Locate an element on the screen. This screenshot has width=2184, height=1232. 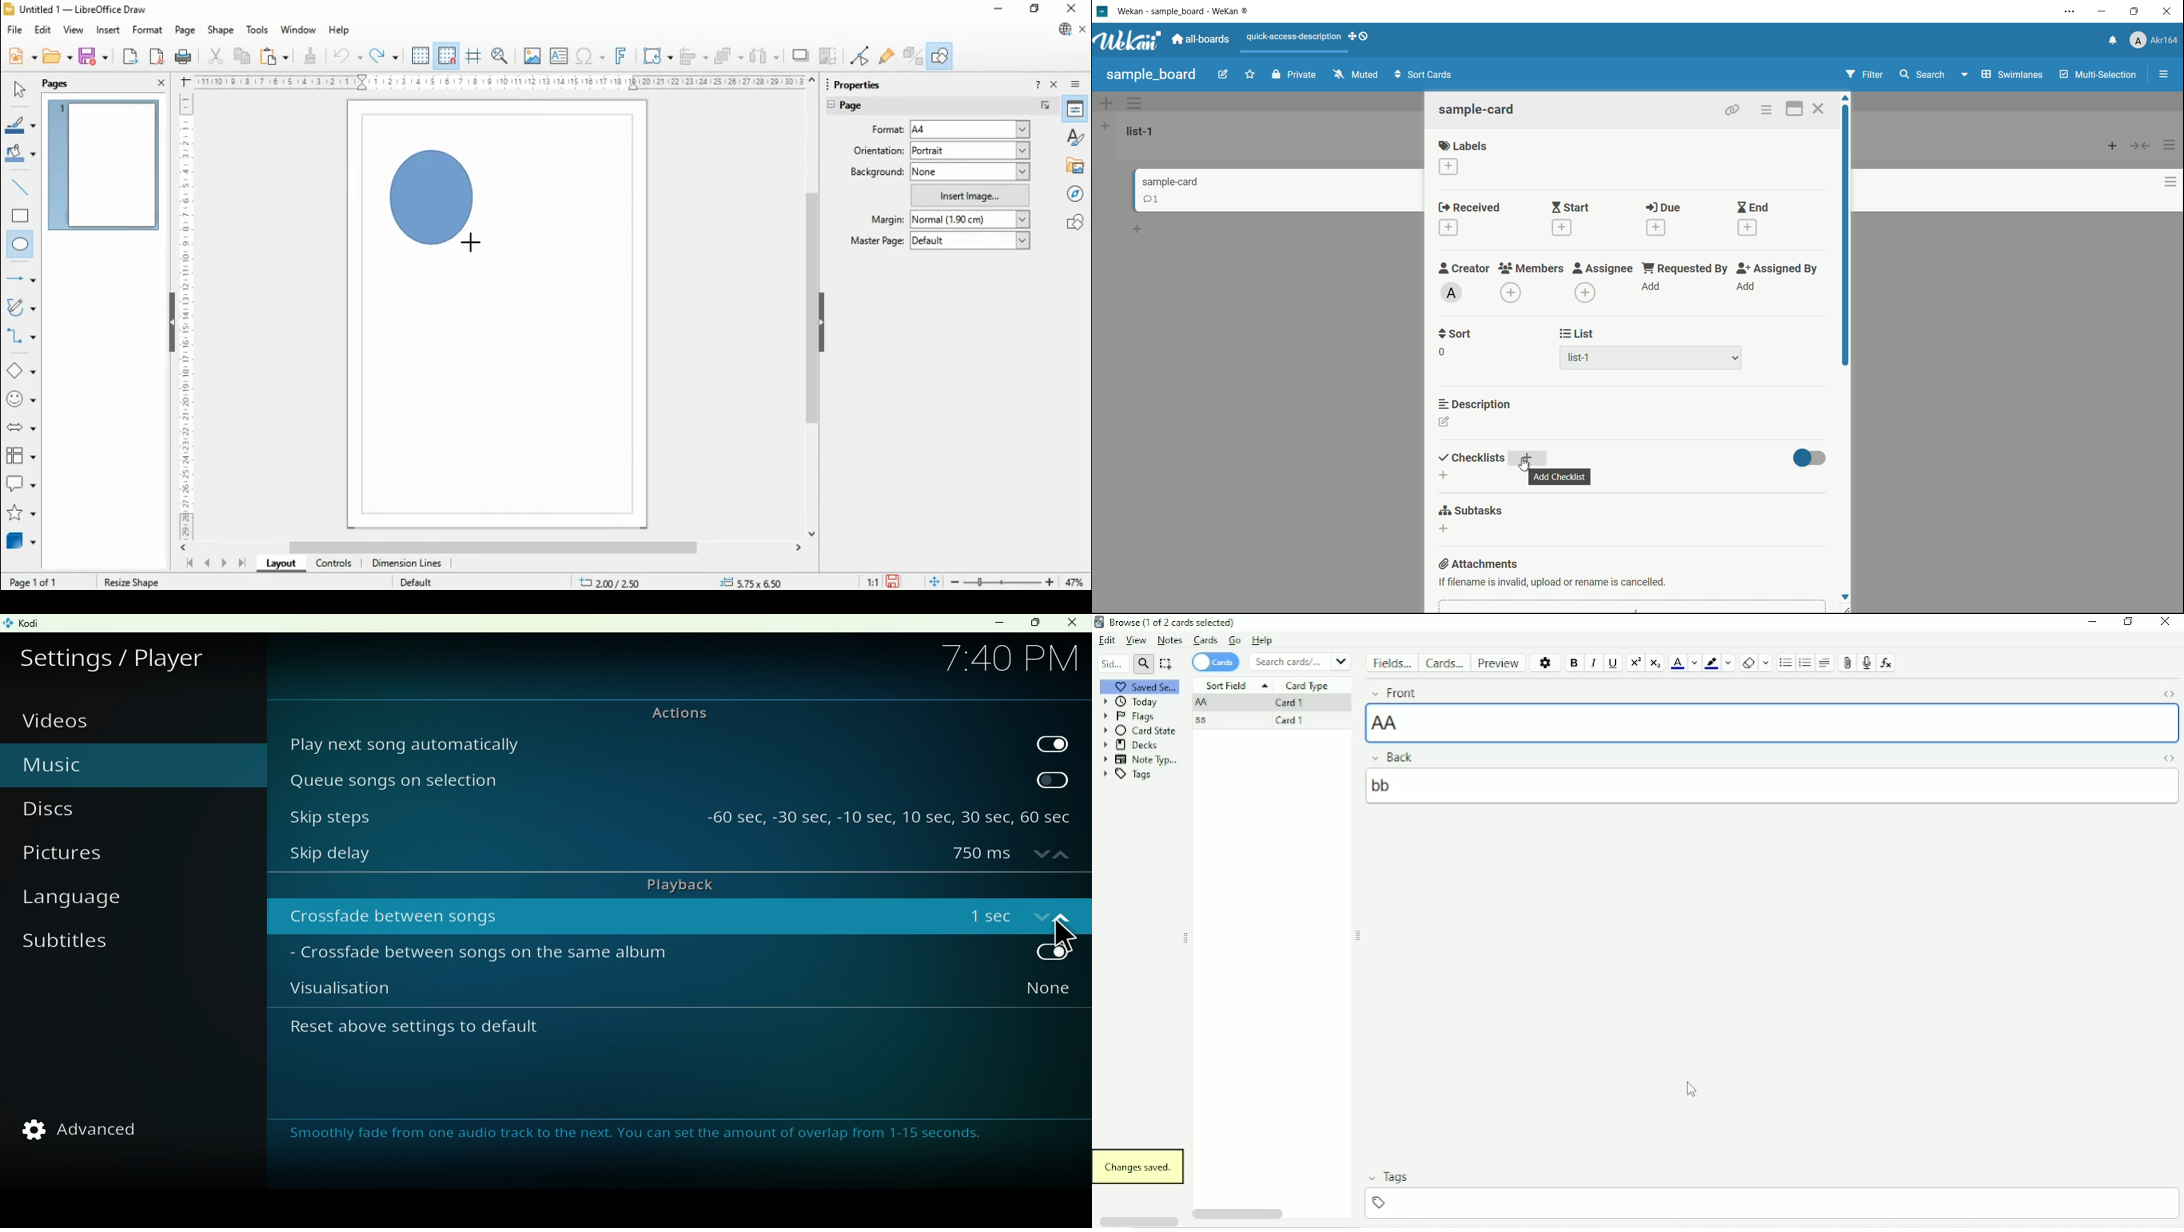
zoom and pan is located at coordinates (500, 56).